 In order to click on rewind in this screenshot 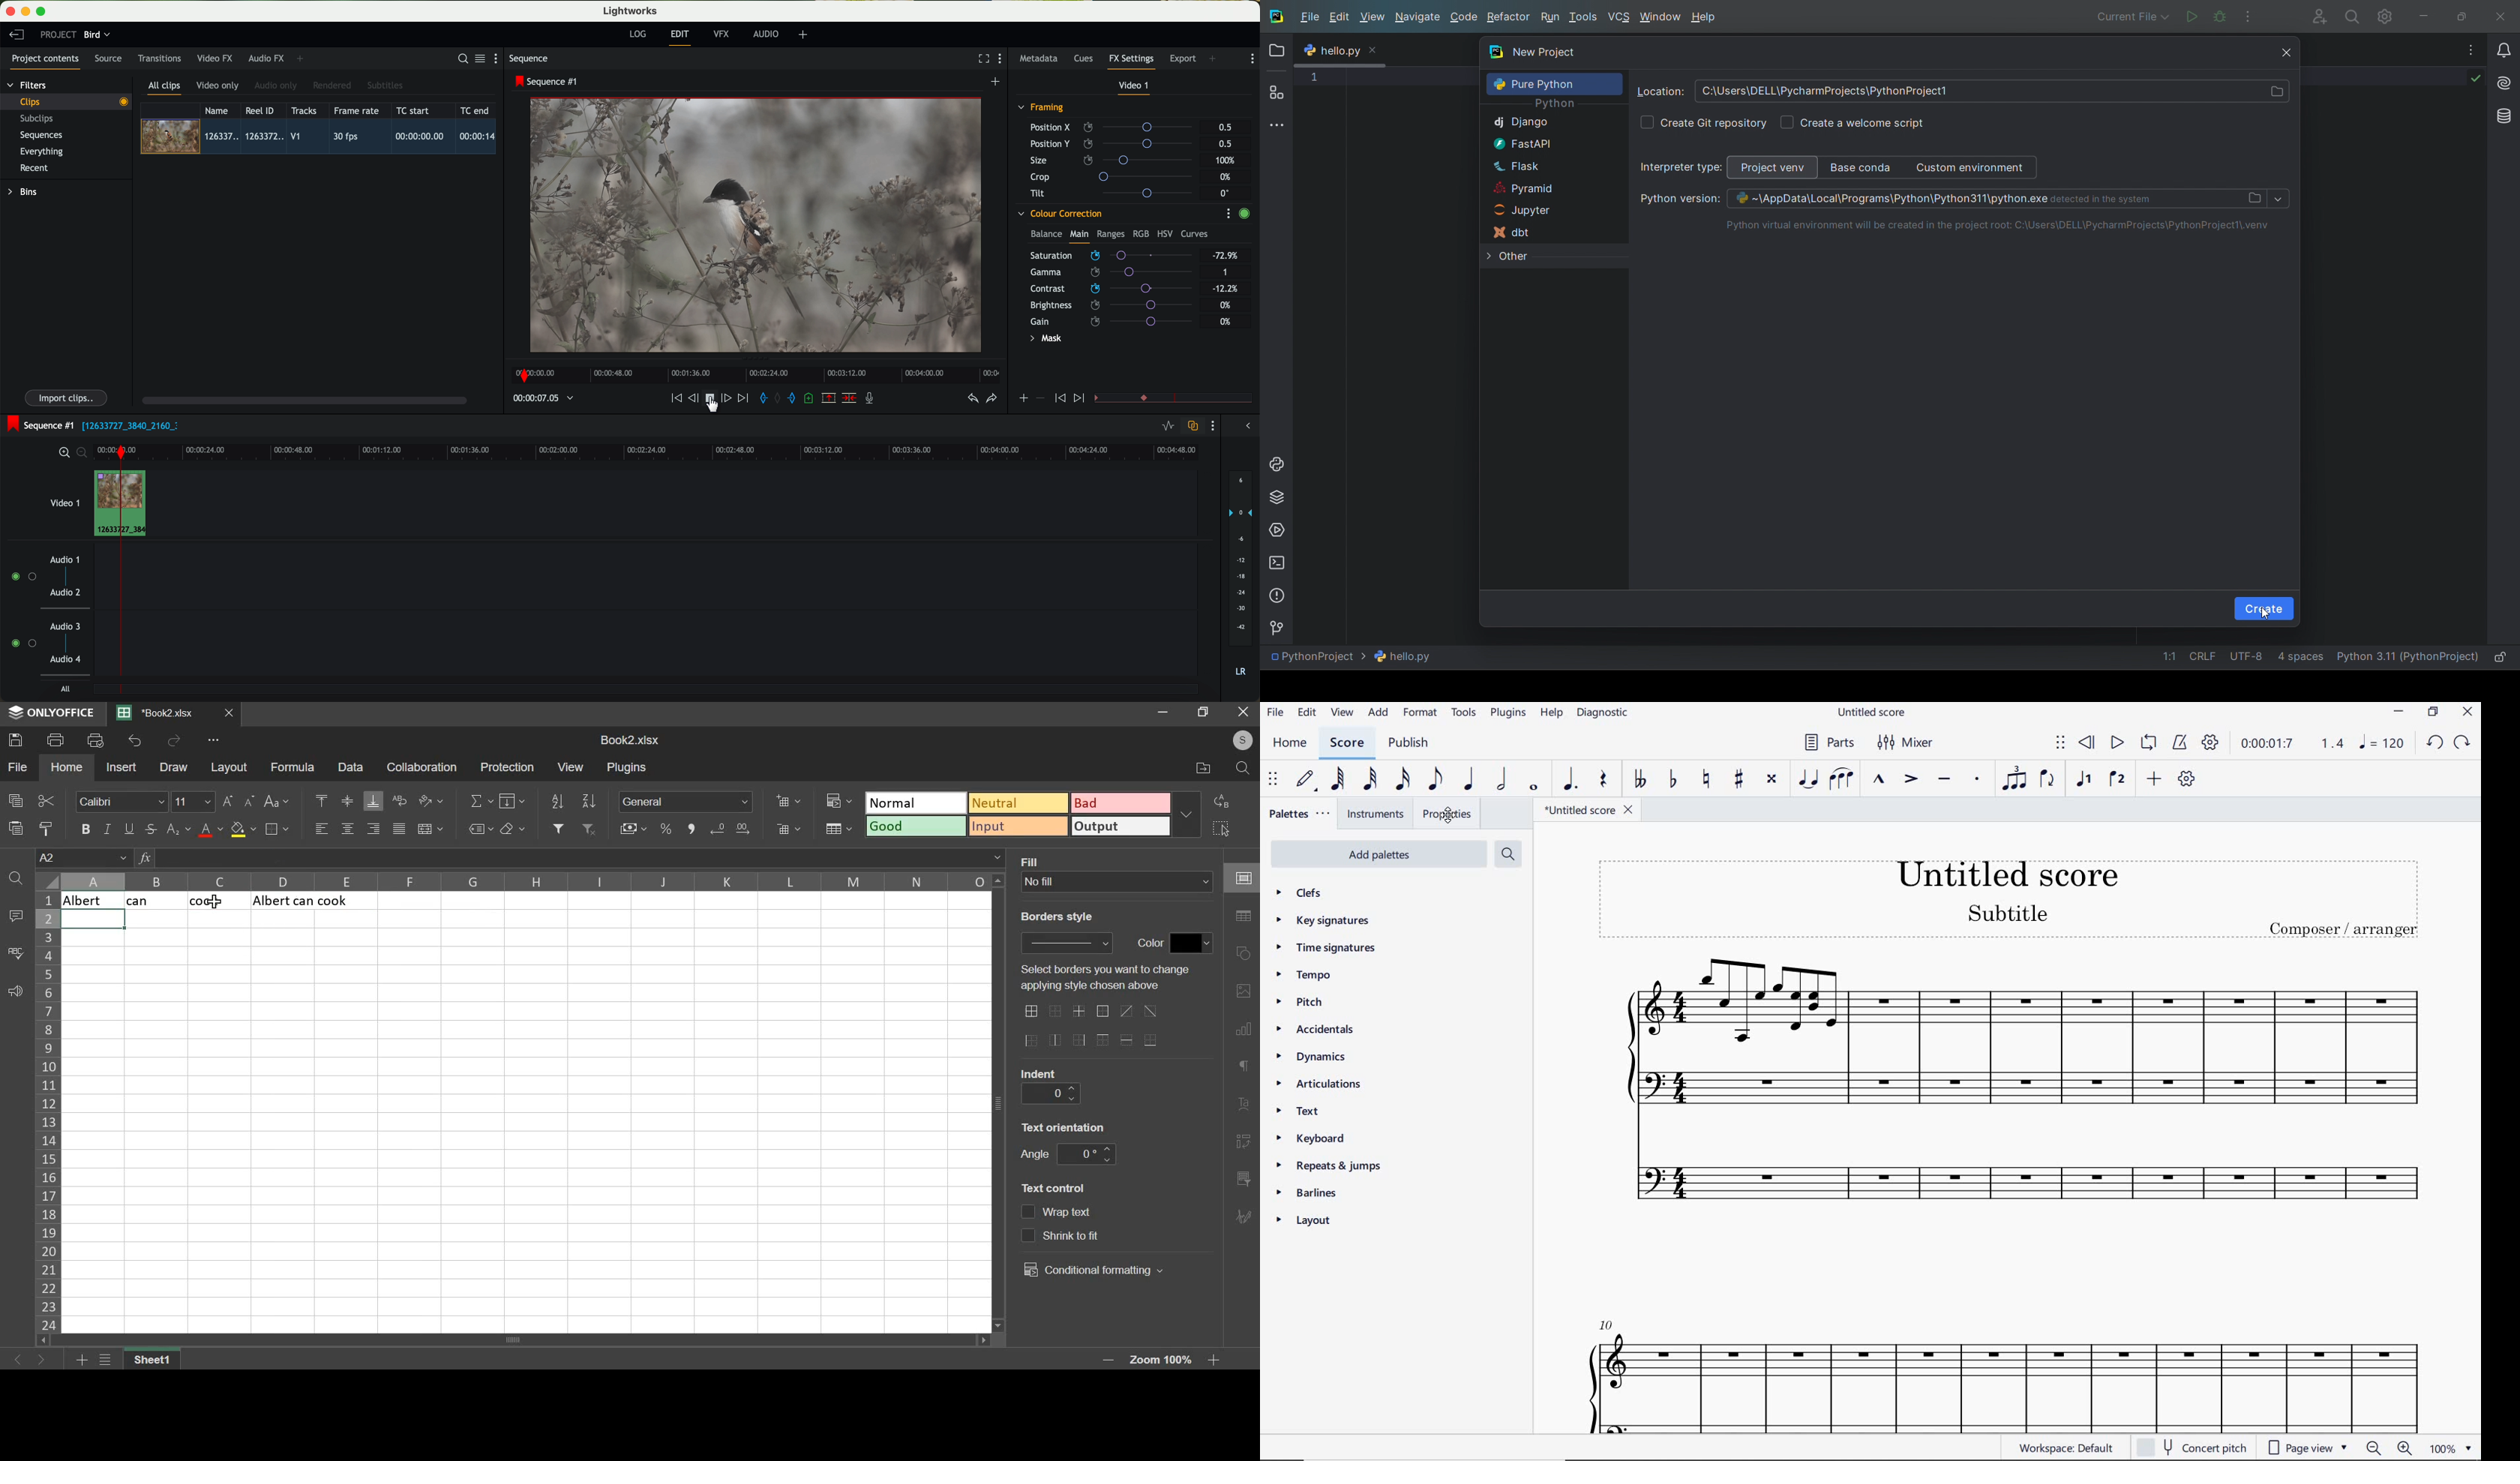, I will do `click(675, 399)`.